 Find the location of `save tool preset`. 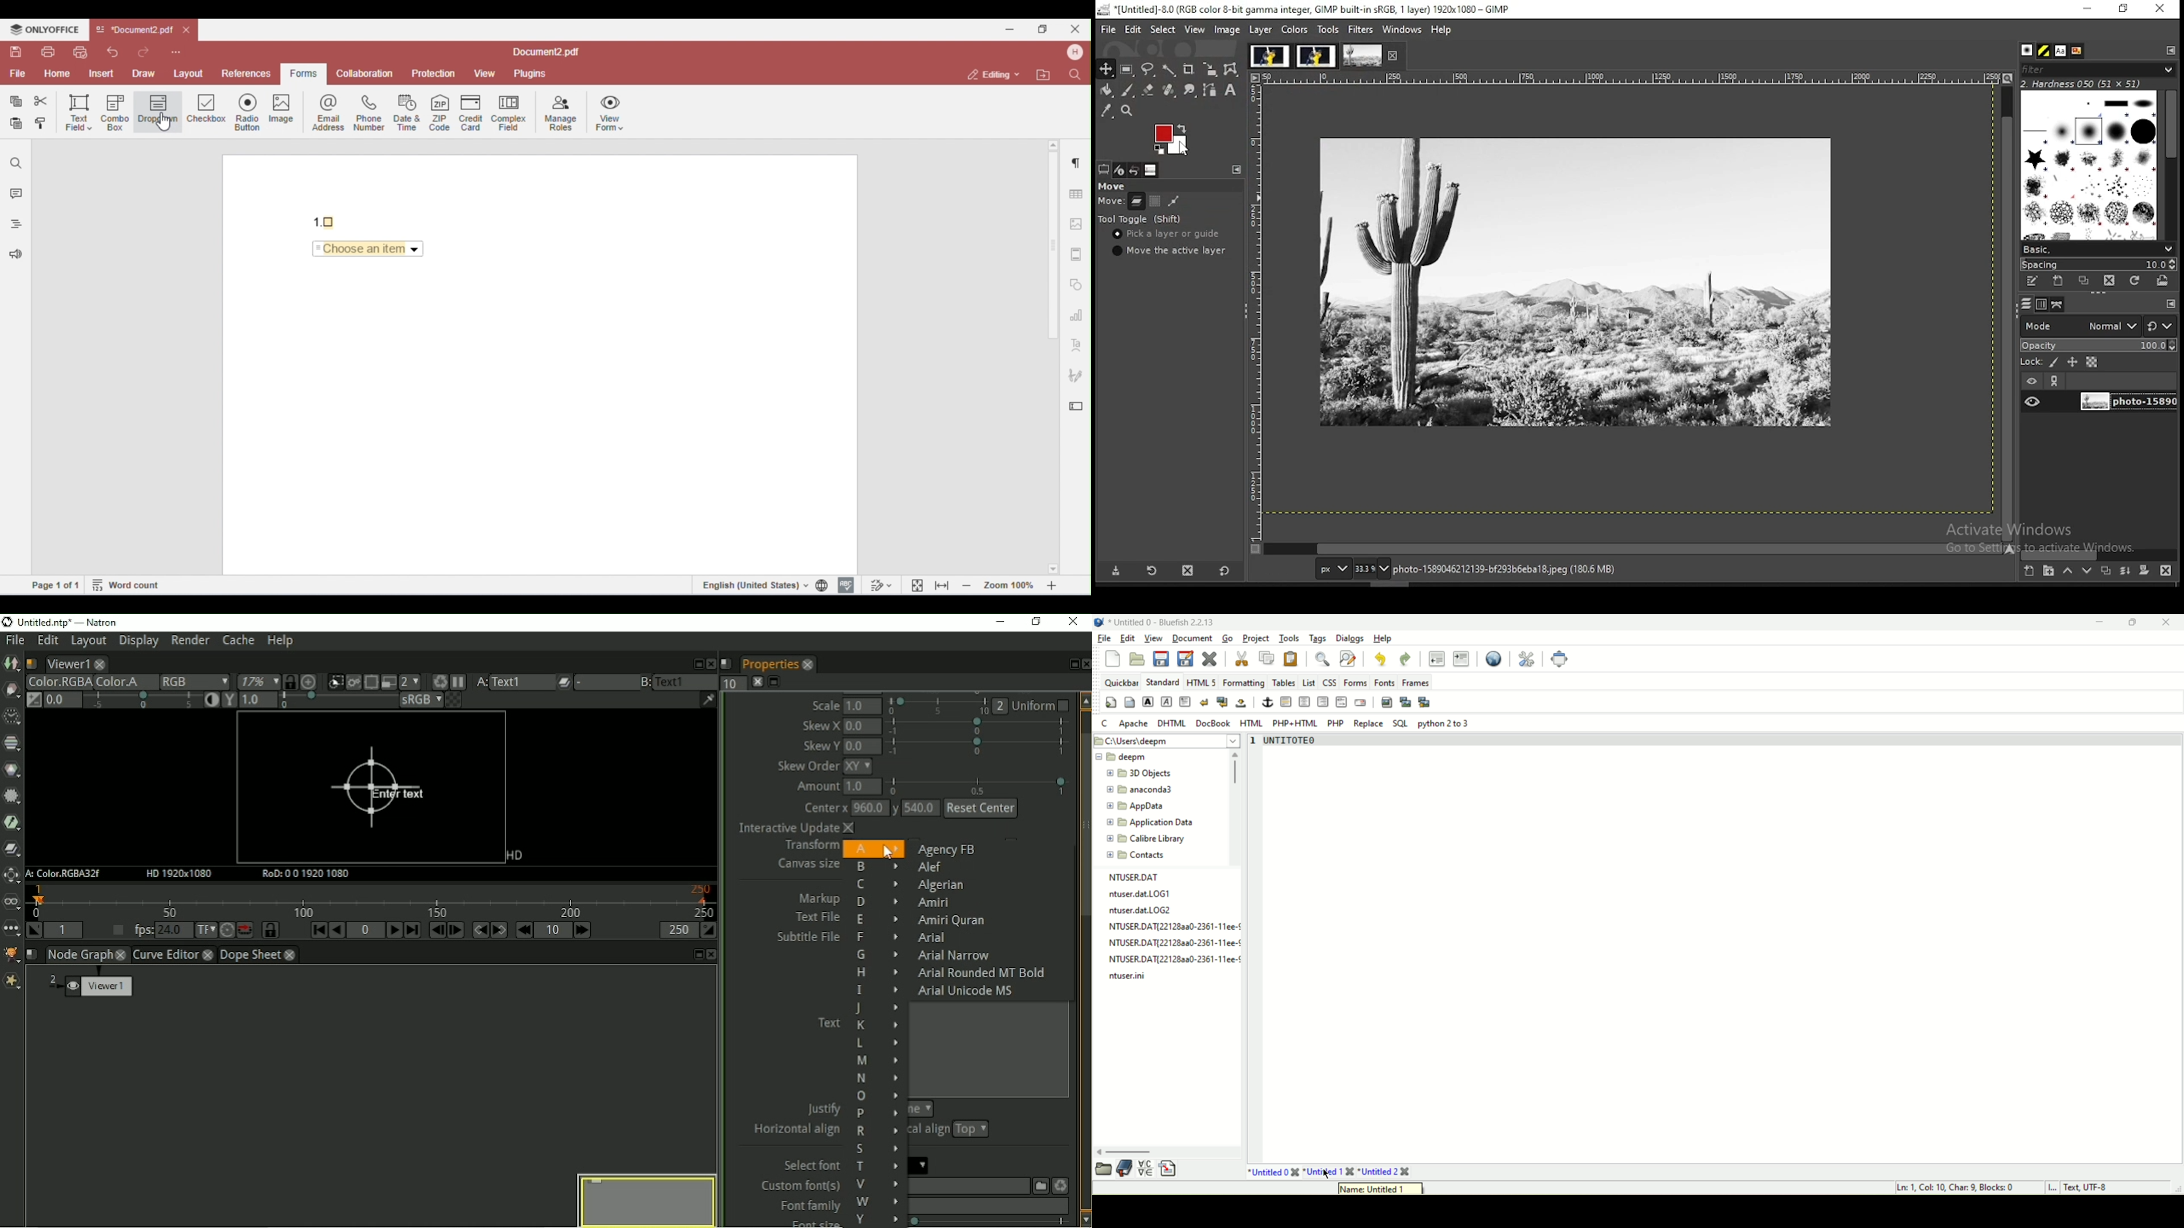

save tool preset is located at coordinates (1114, 571).